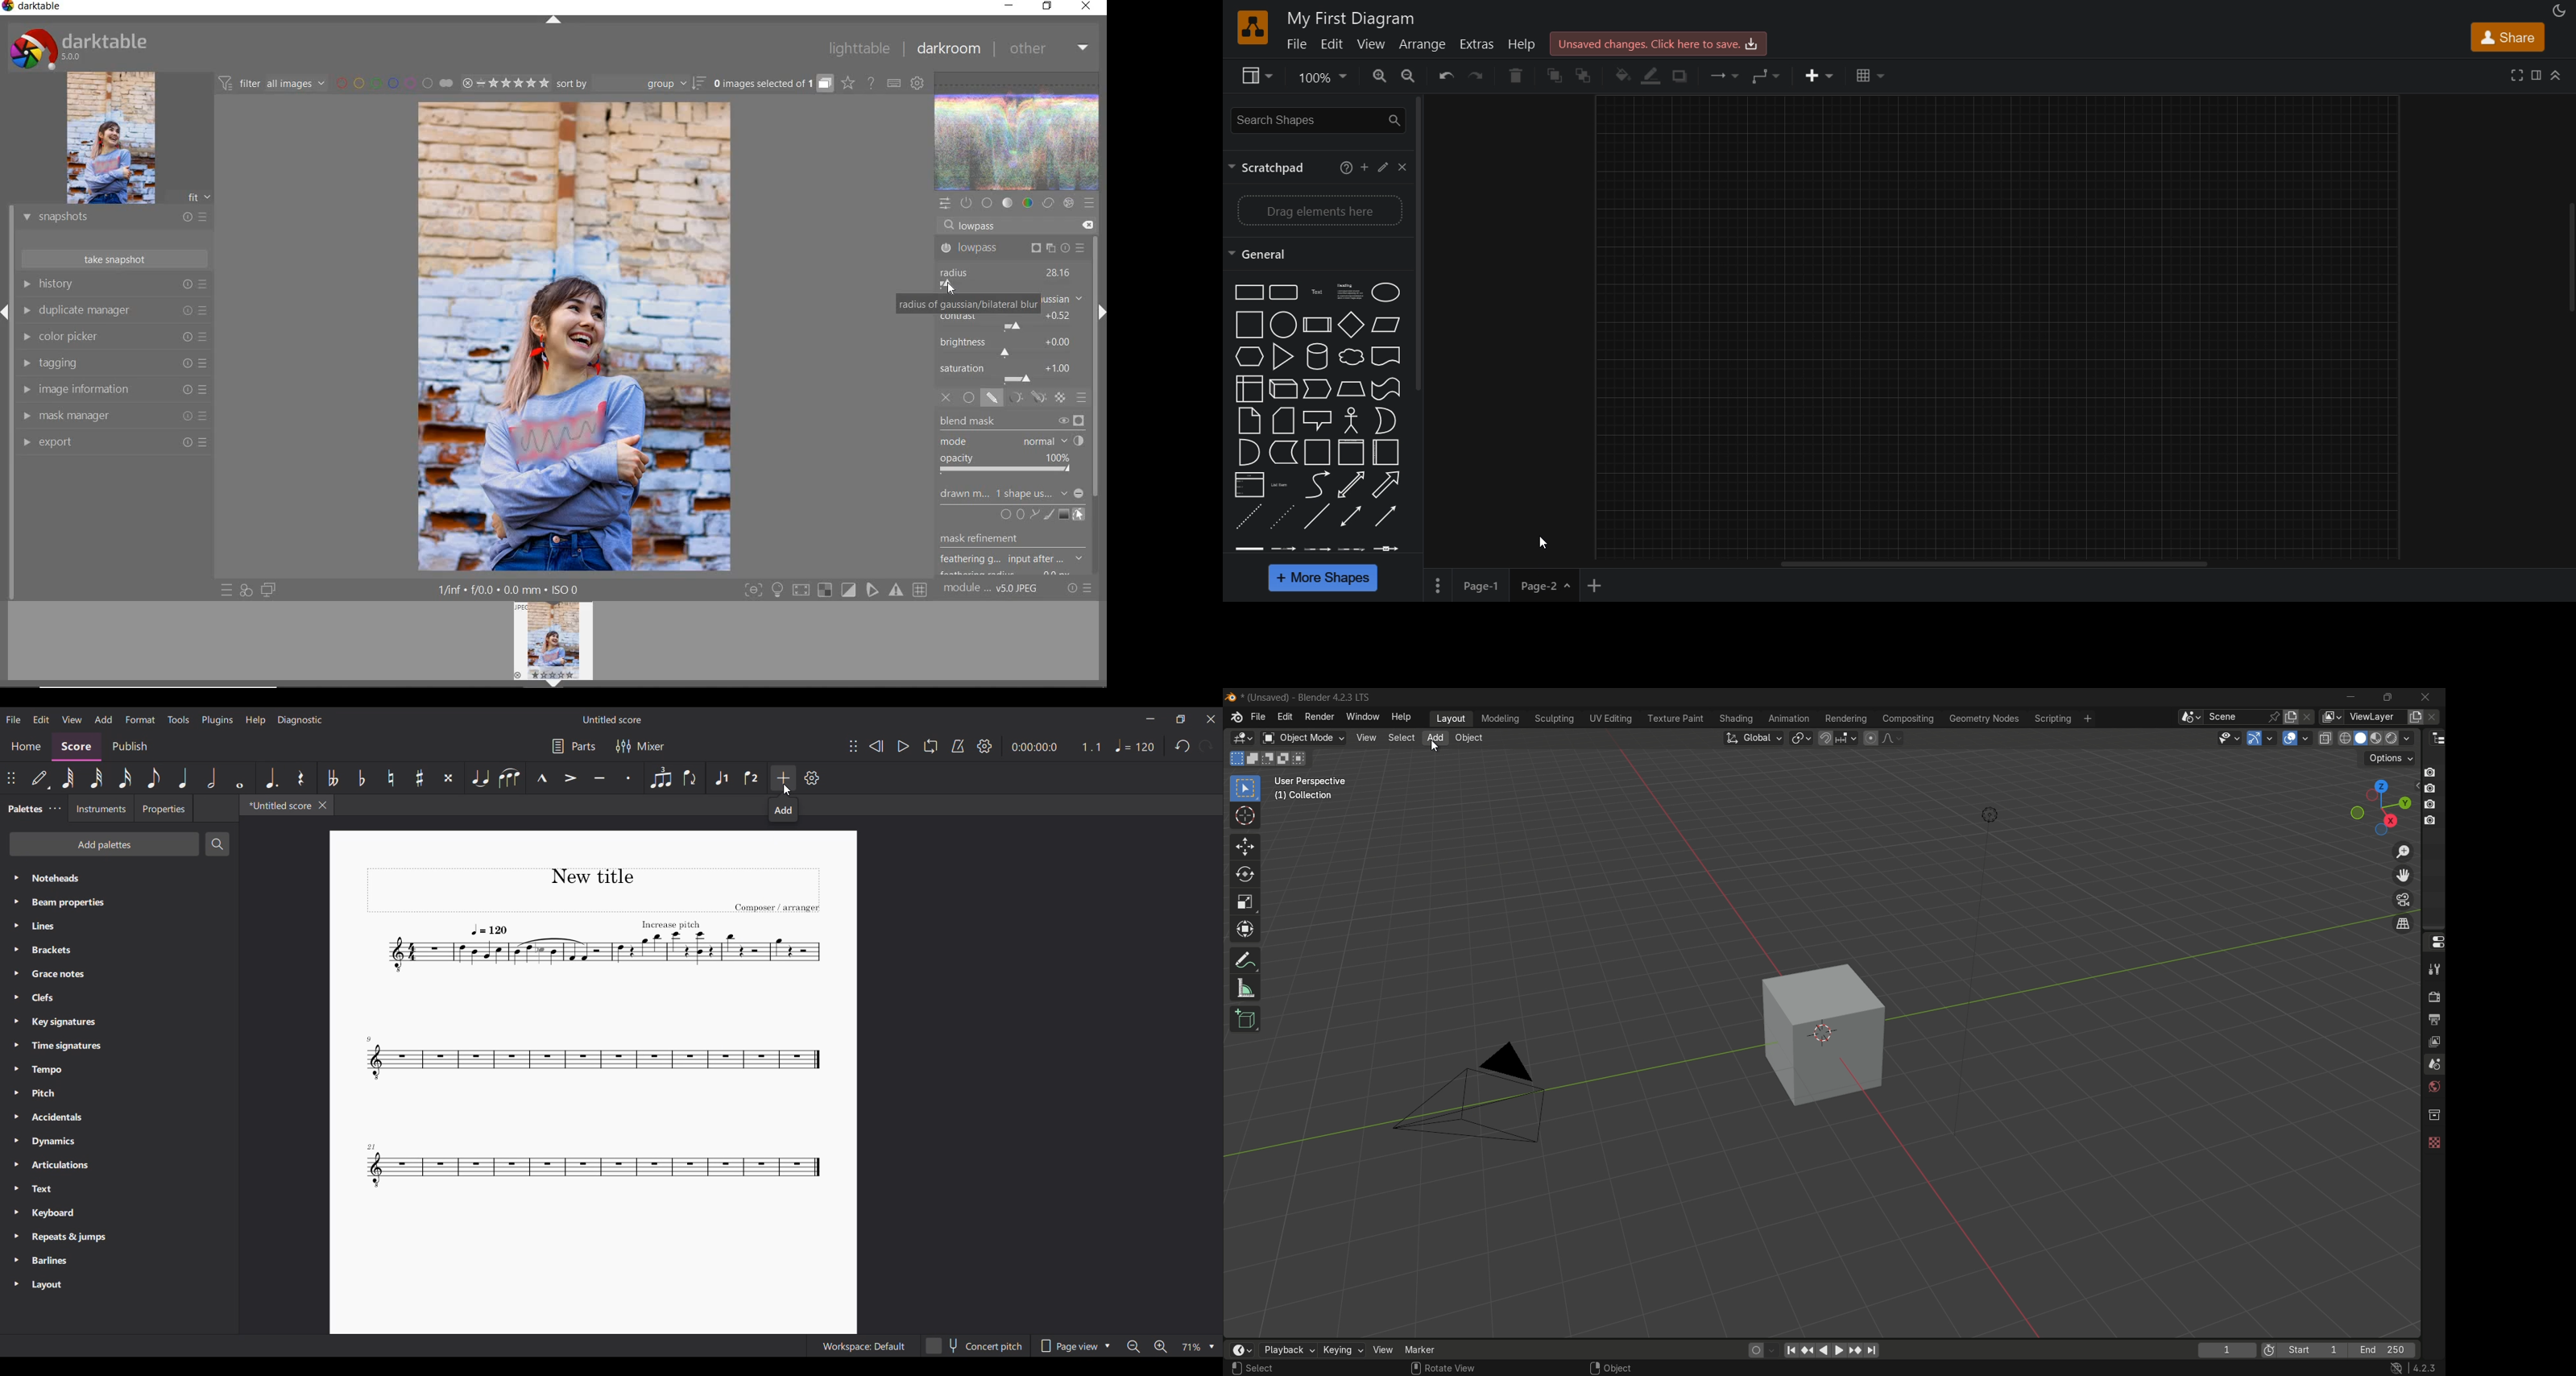  Describe the element at coordinates (1244, 875) in the screenshot. I see `rotate` at that location.